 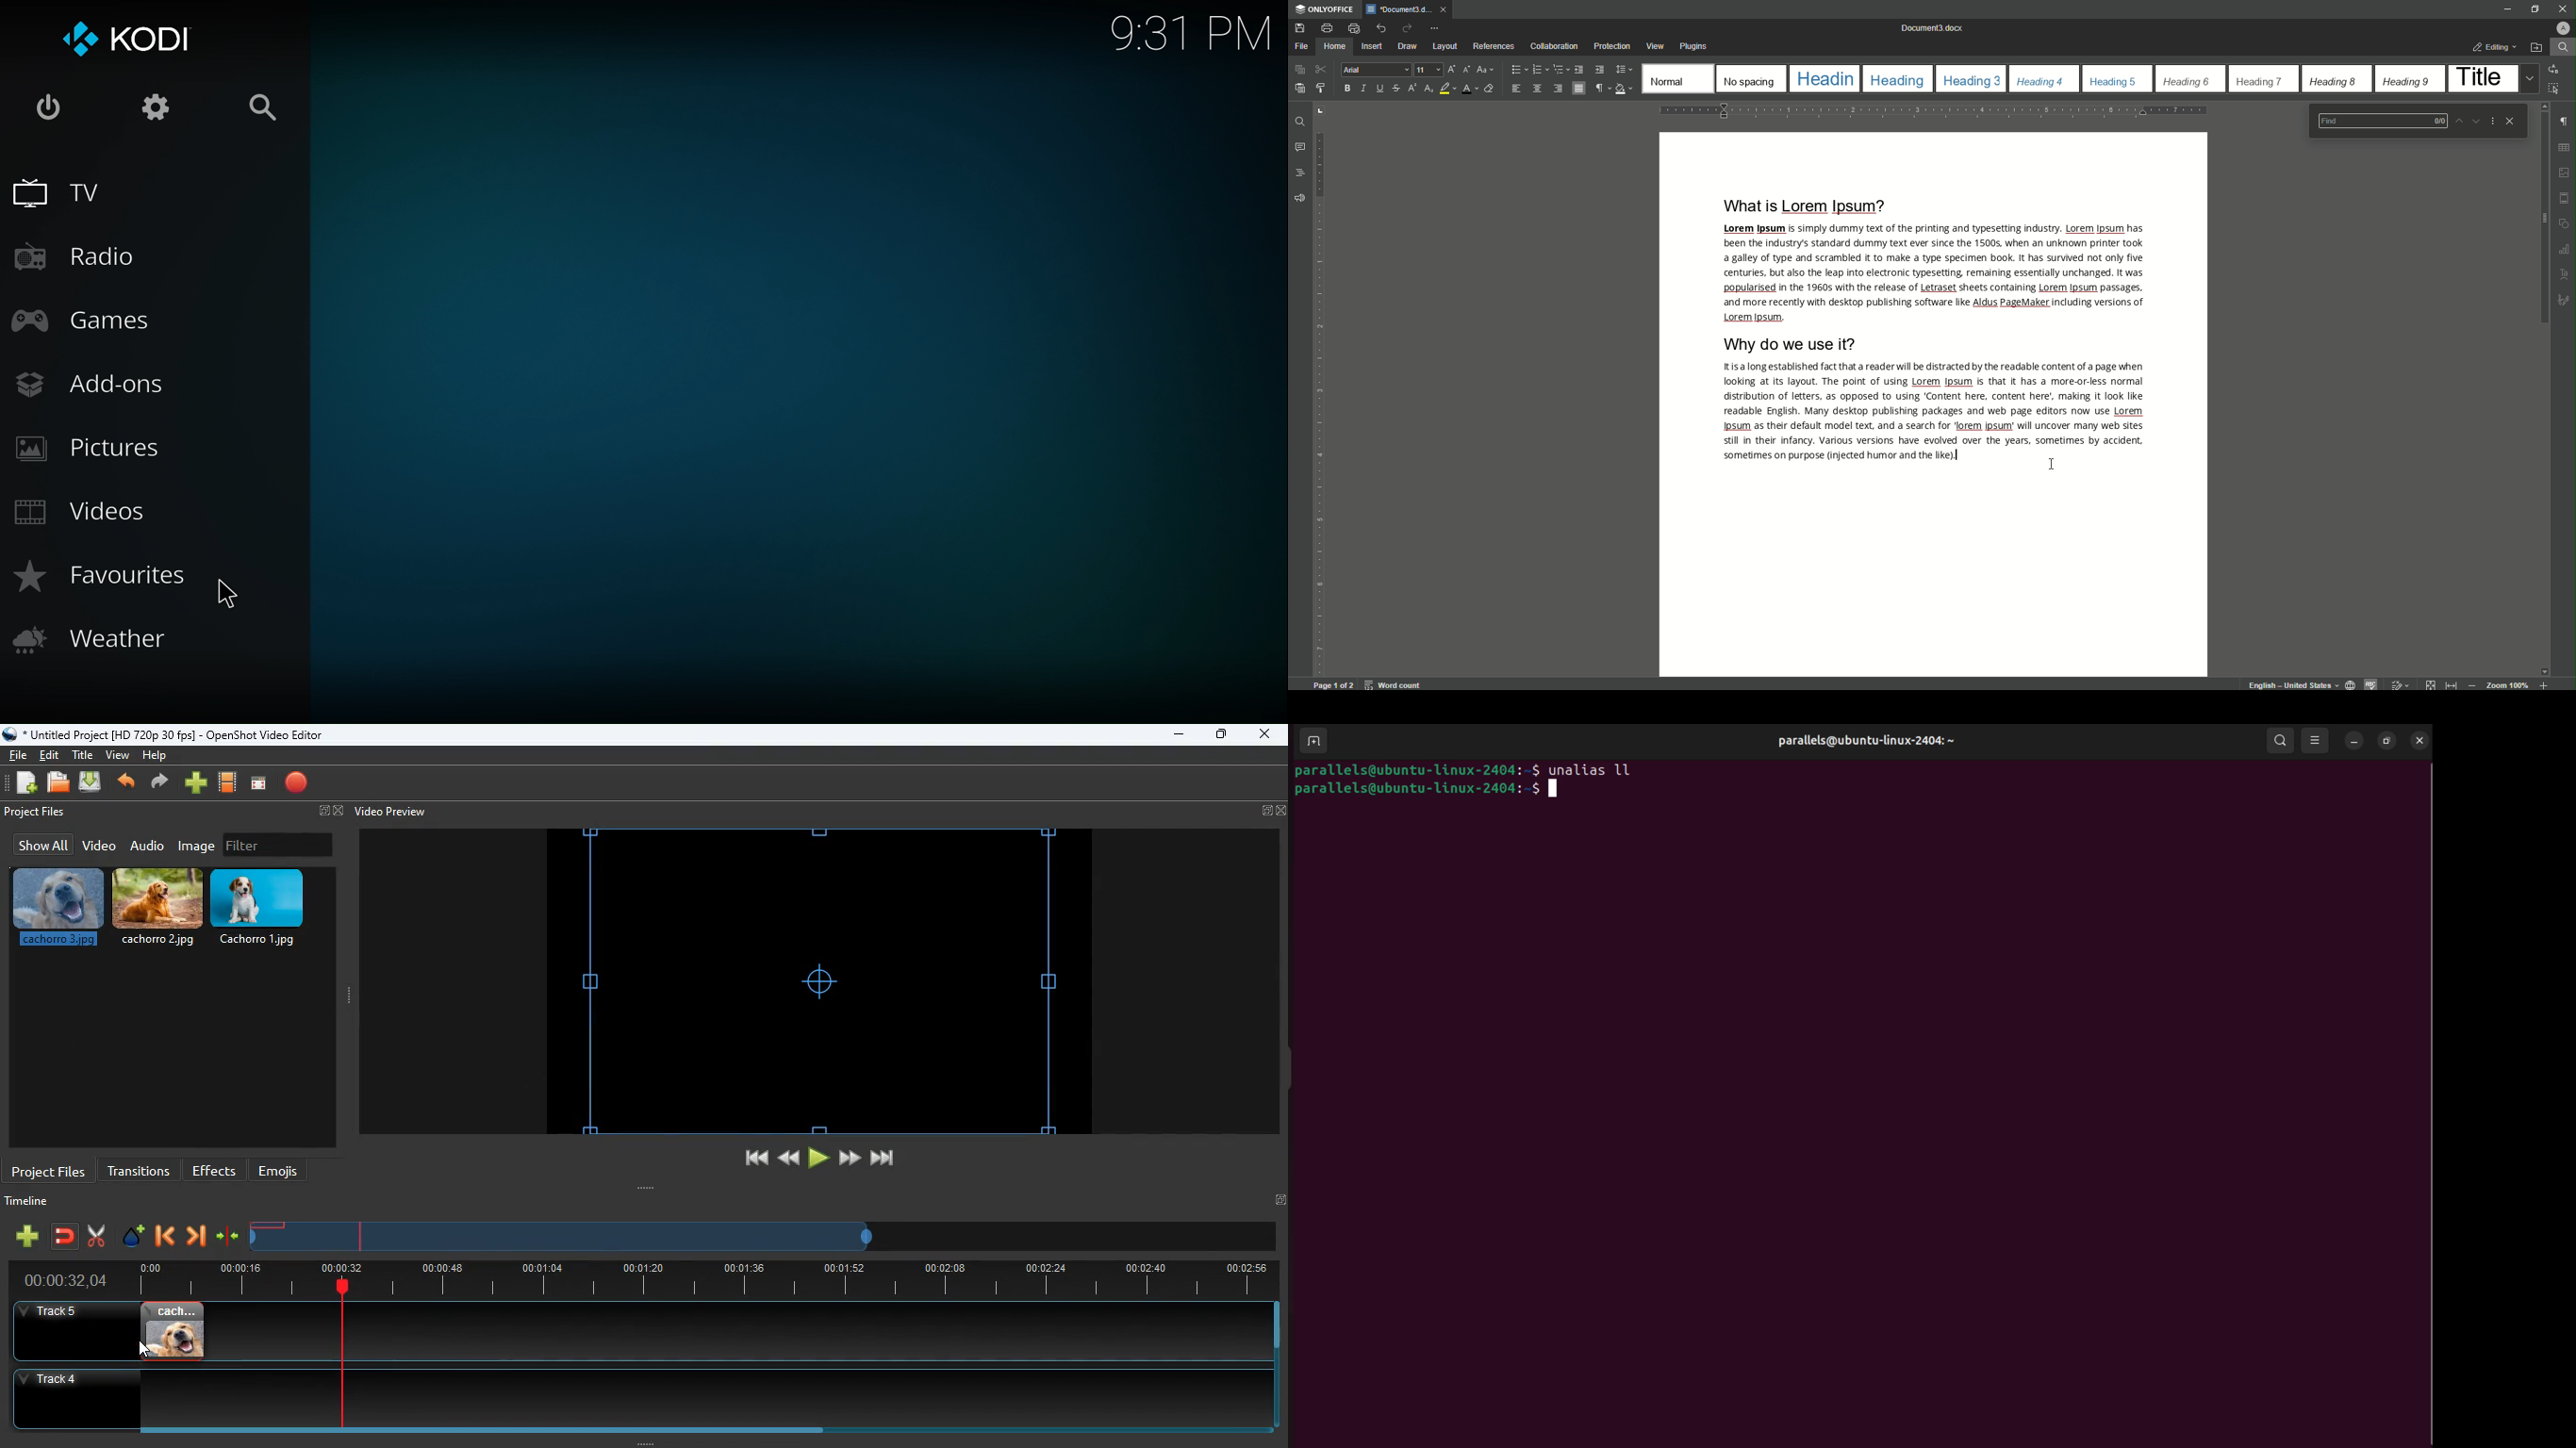 I want to click on Home, so click(x=1336, y=46).